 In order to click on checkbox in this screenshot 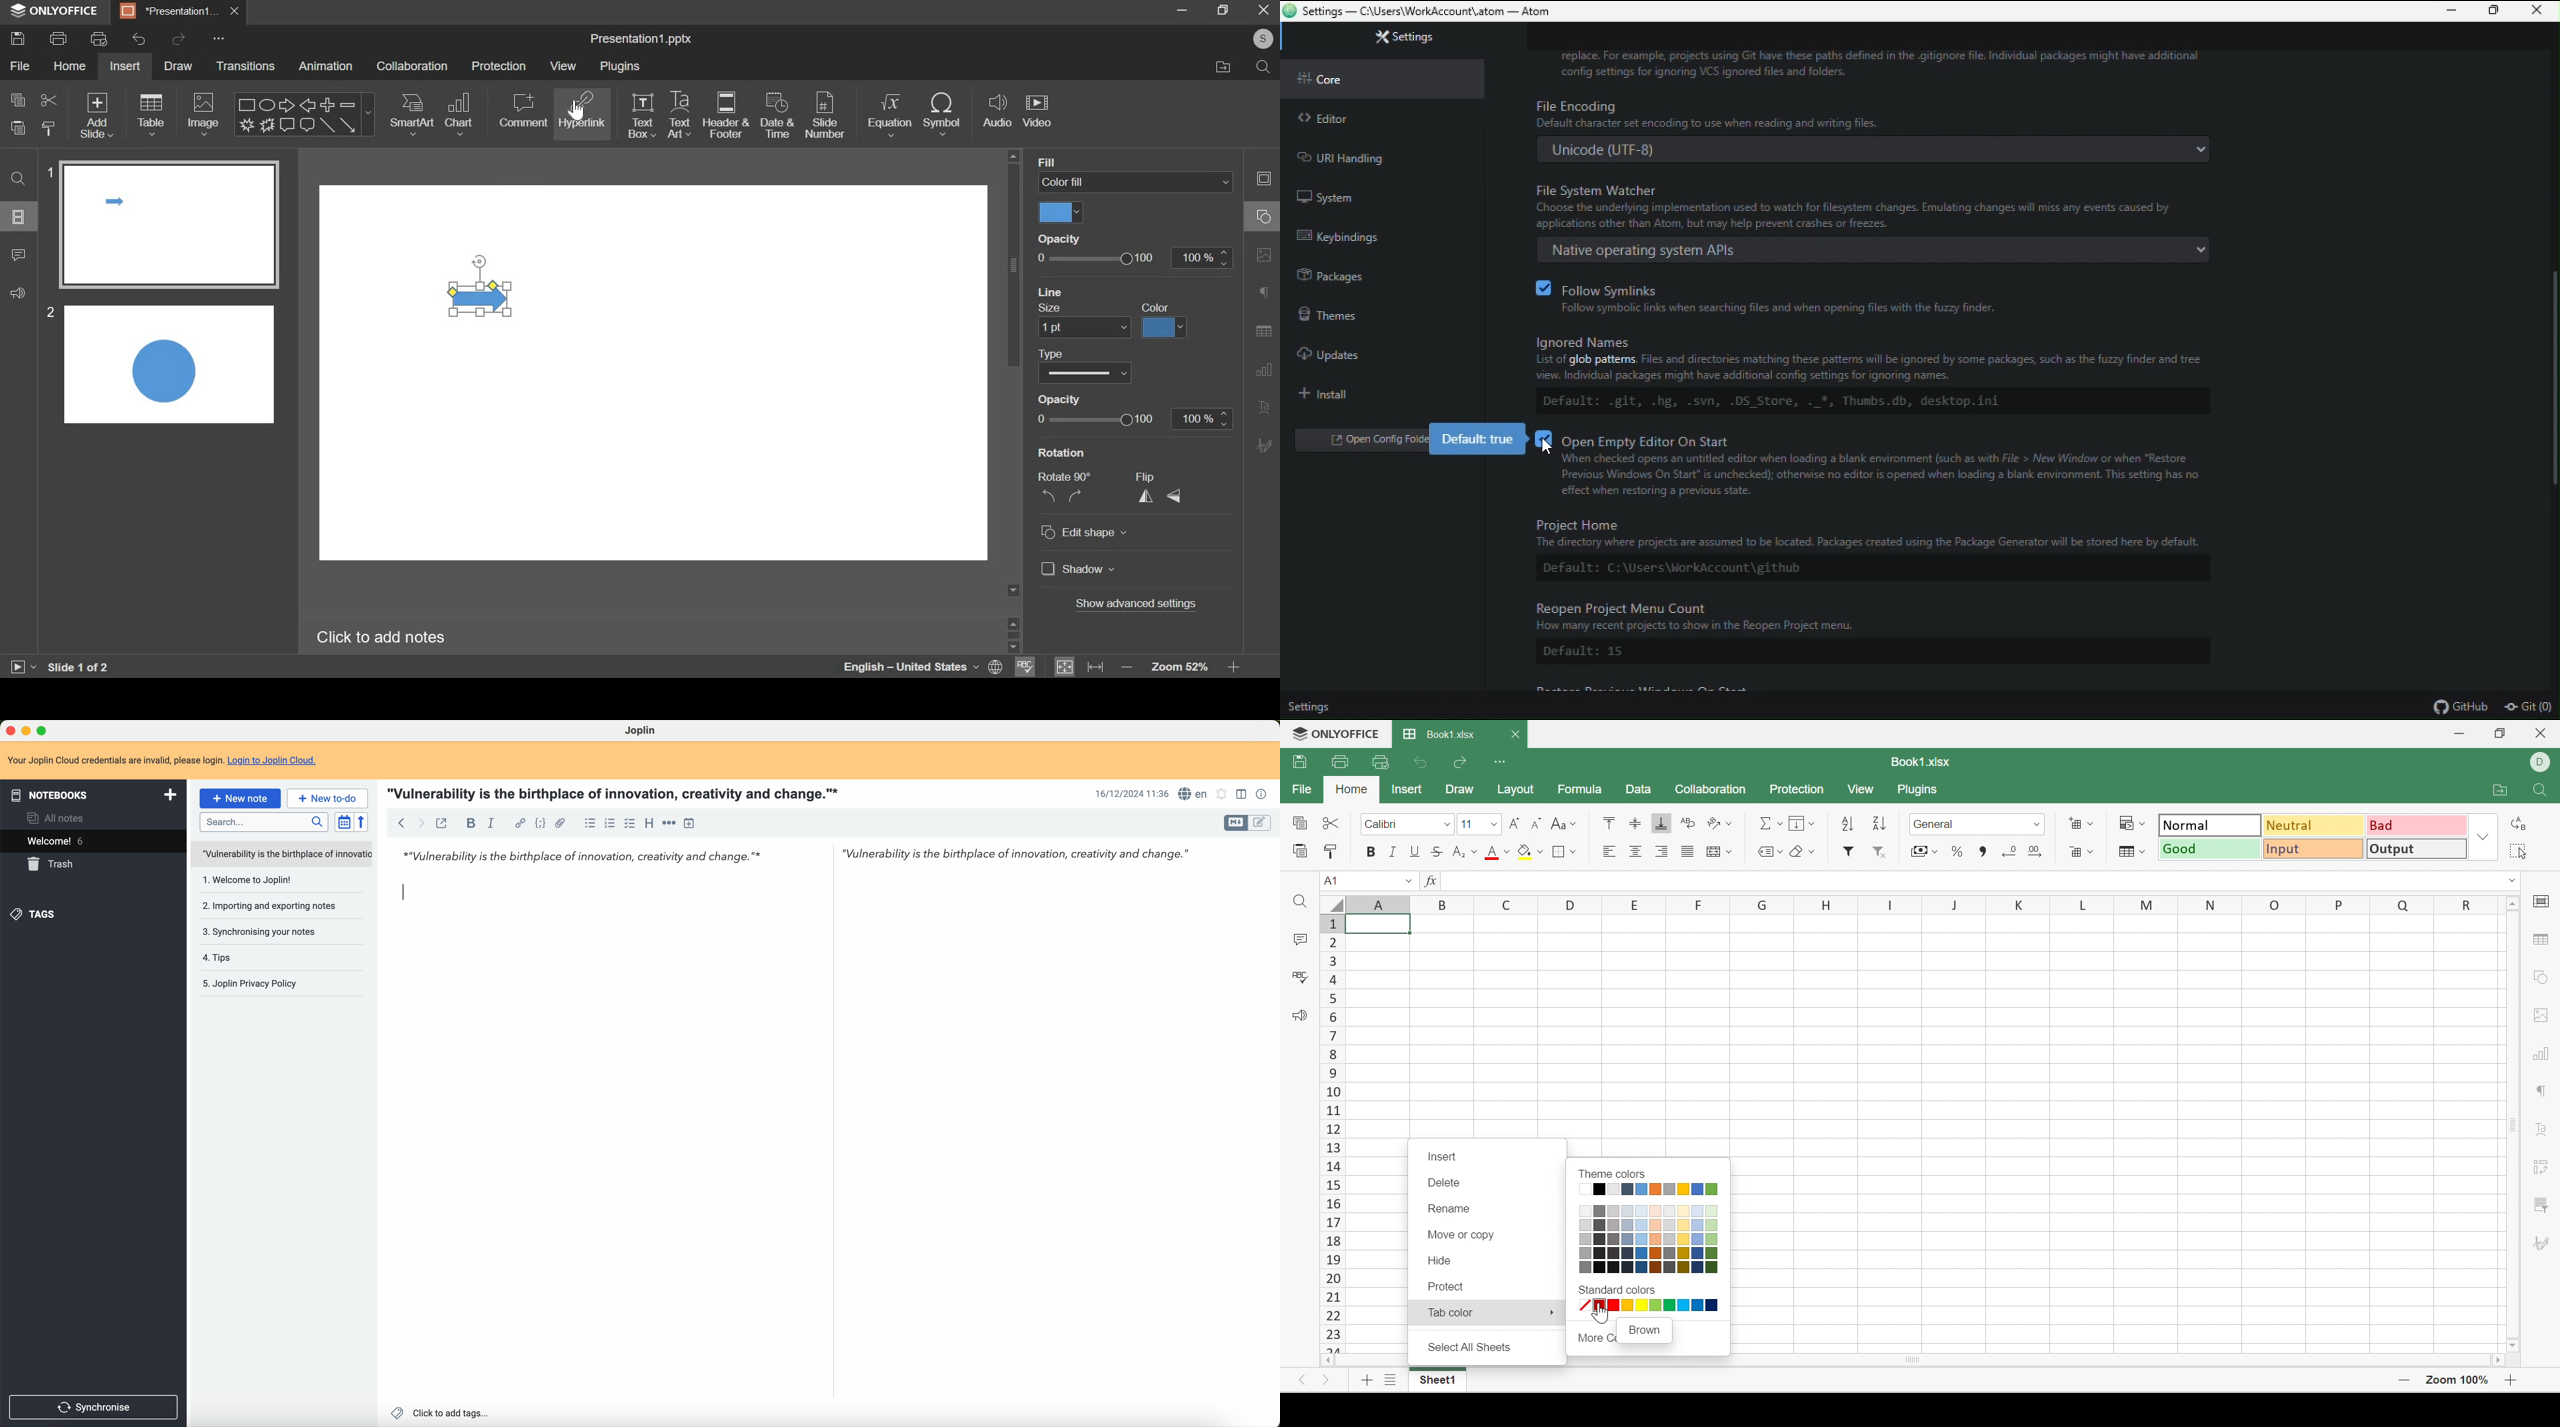, I will do `click(1543, 437)`.